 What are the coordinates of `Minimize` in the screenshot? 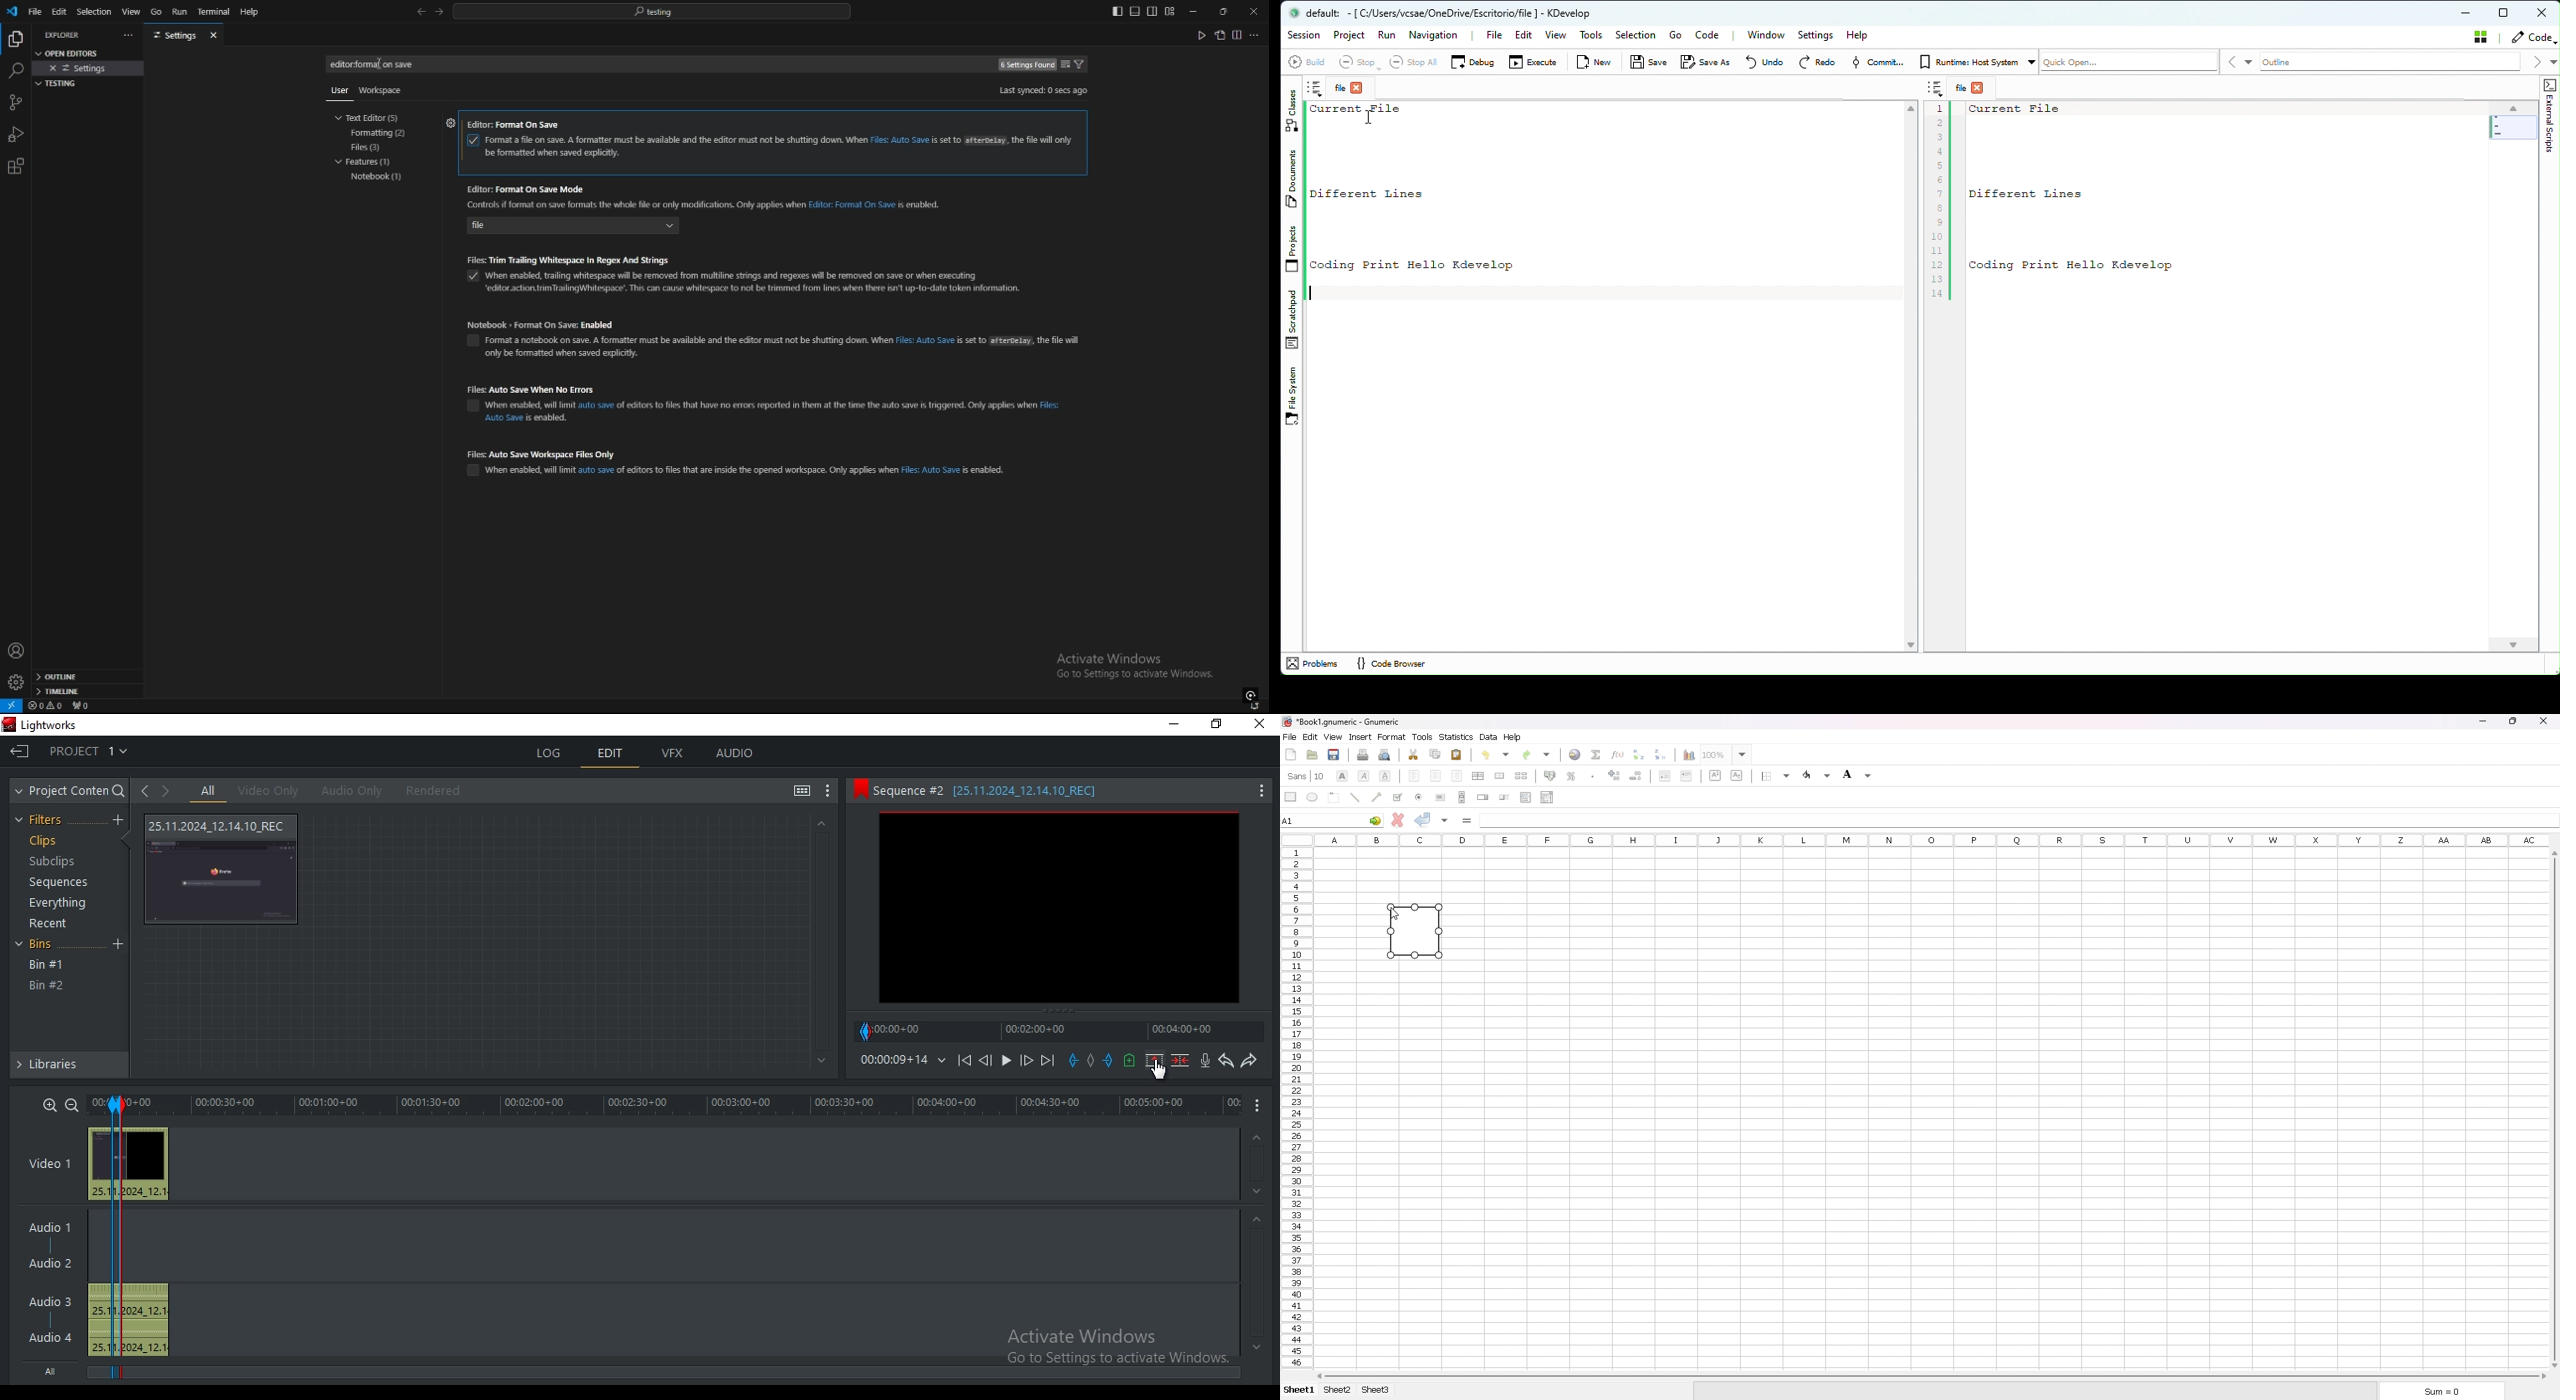 It's located at (1171, 725).